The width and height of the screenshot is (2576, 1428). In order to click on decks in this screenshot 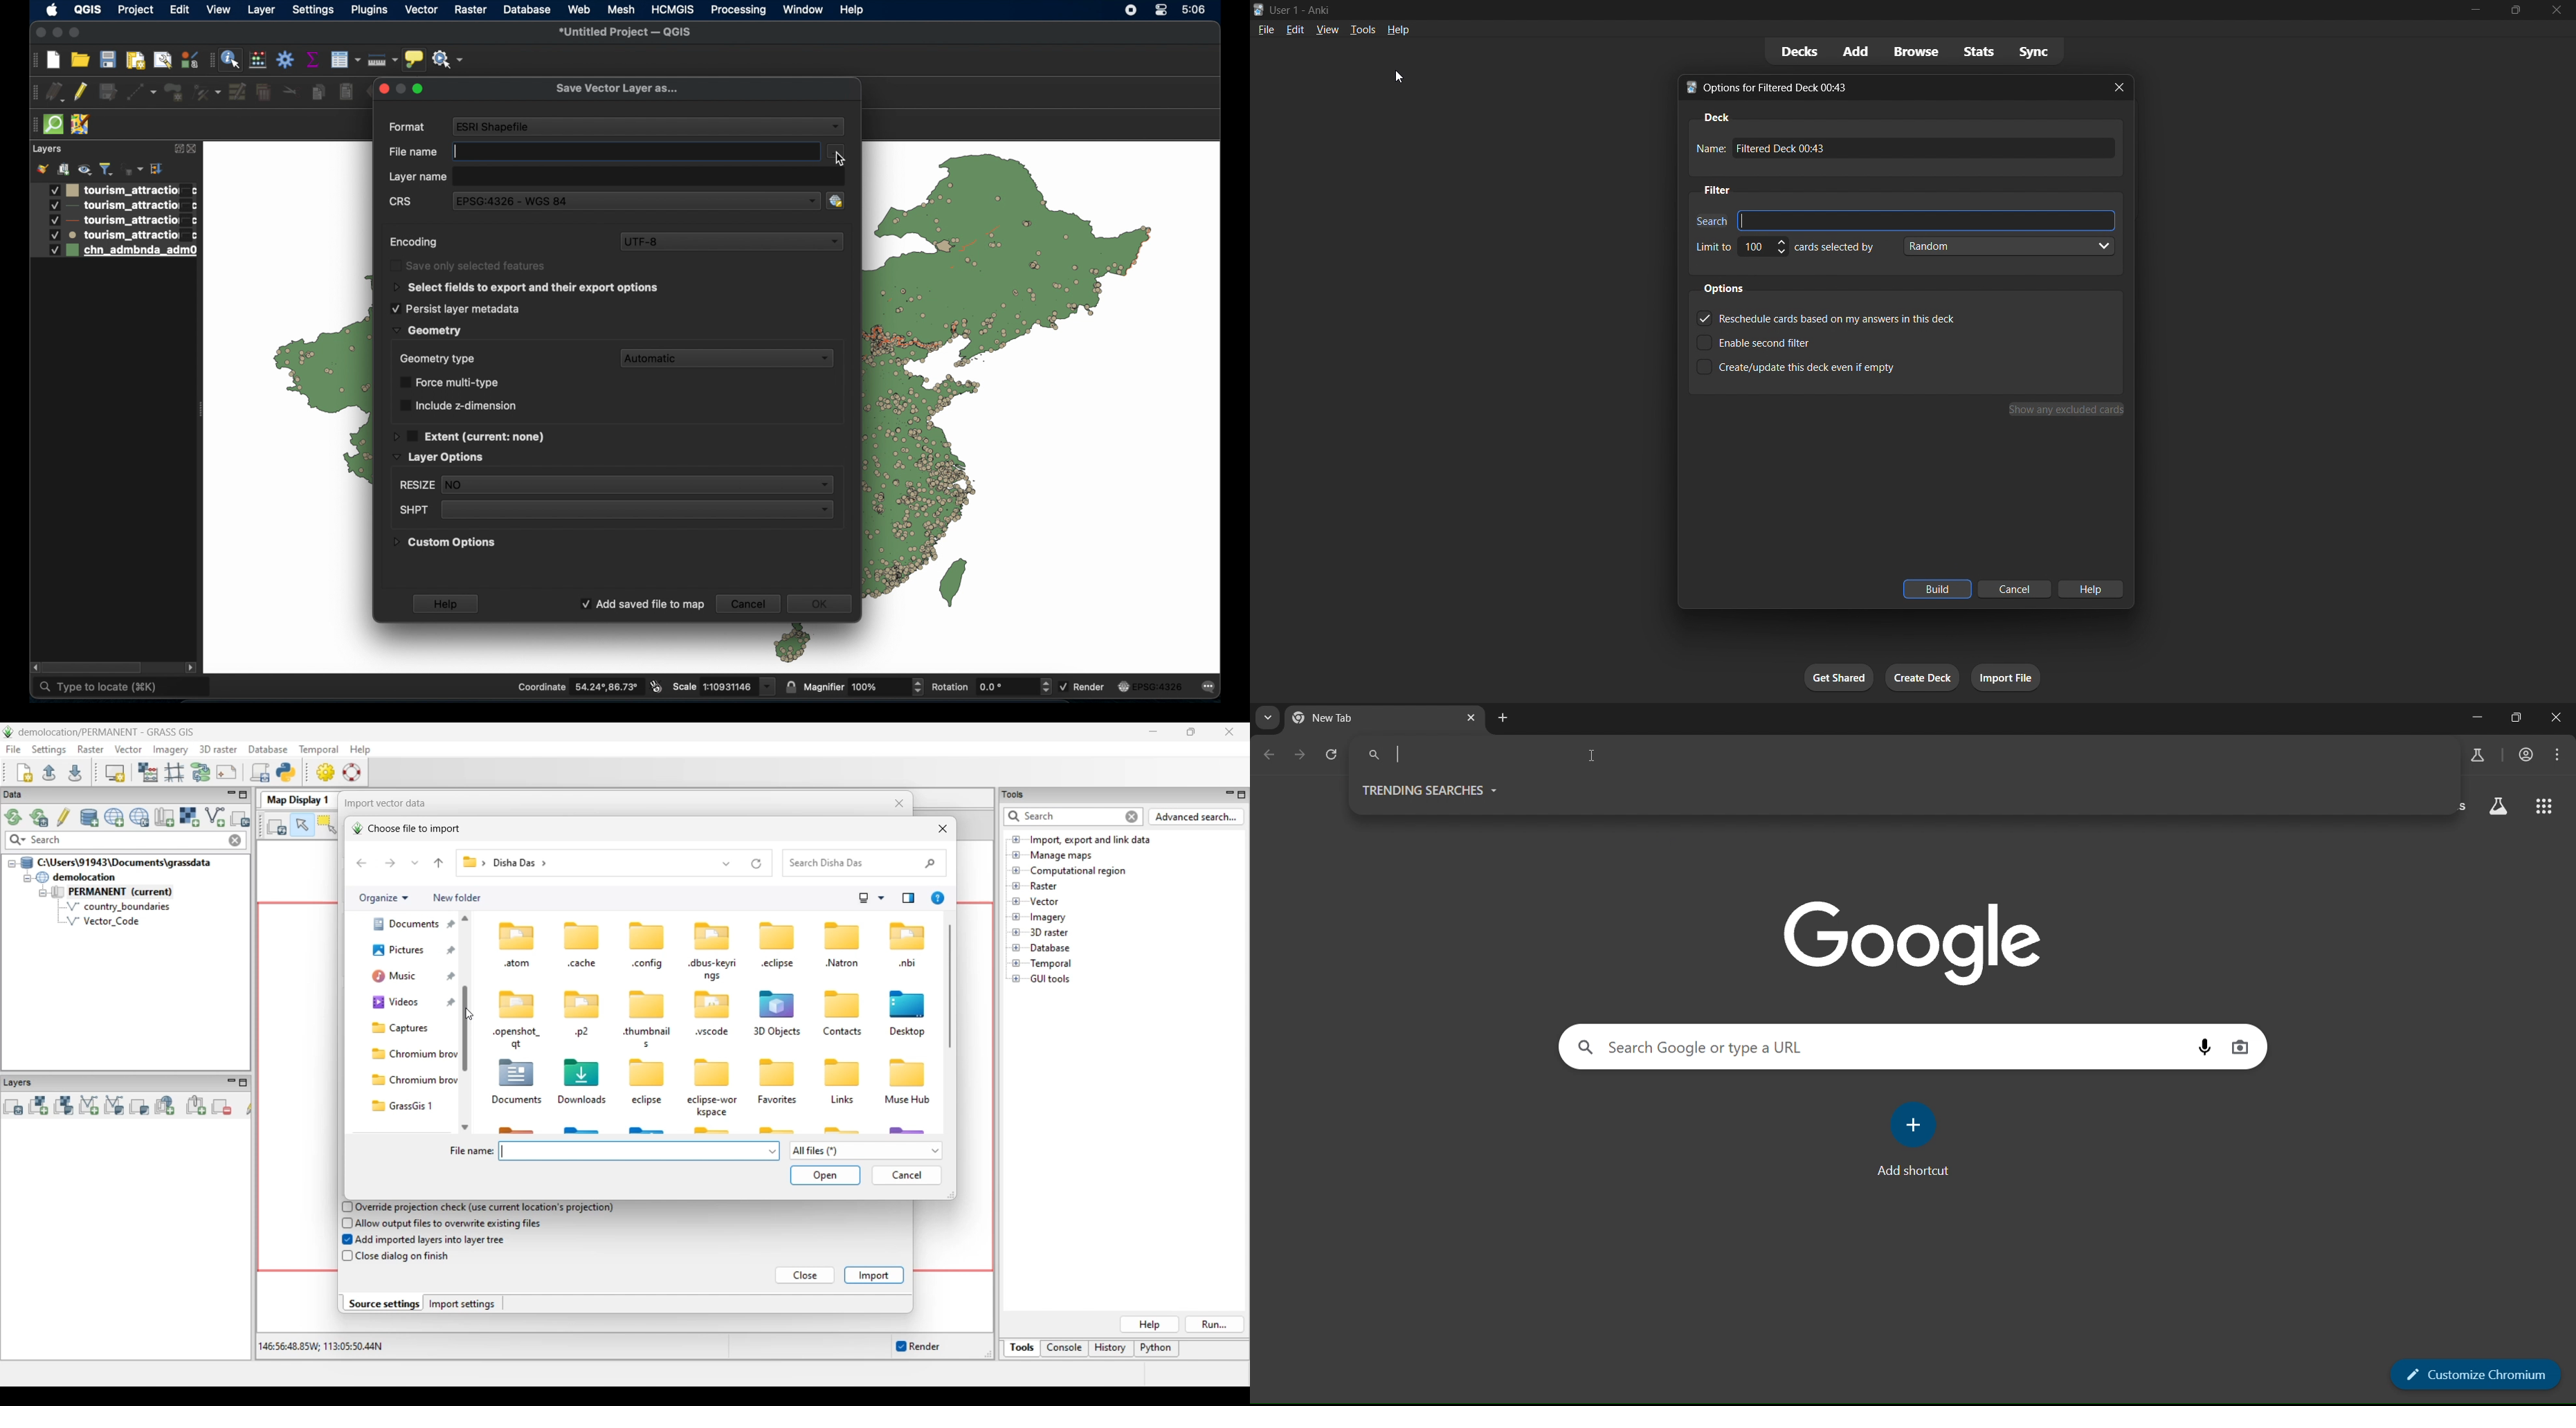, I will do `click(1787, 50)`.